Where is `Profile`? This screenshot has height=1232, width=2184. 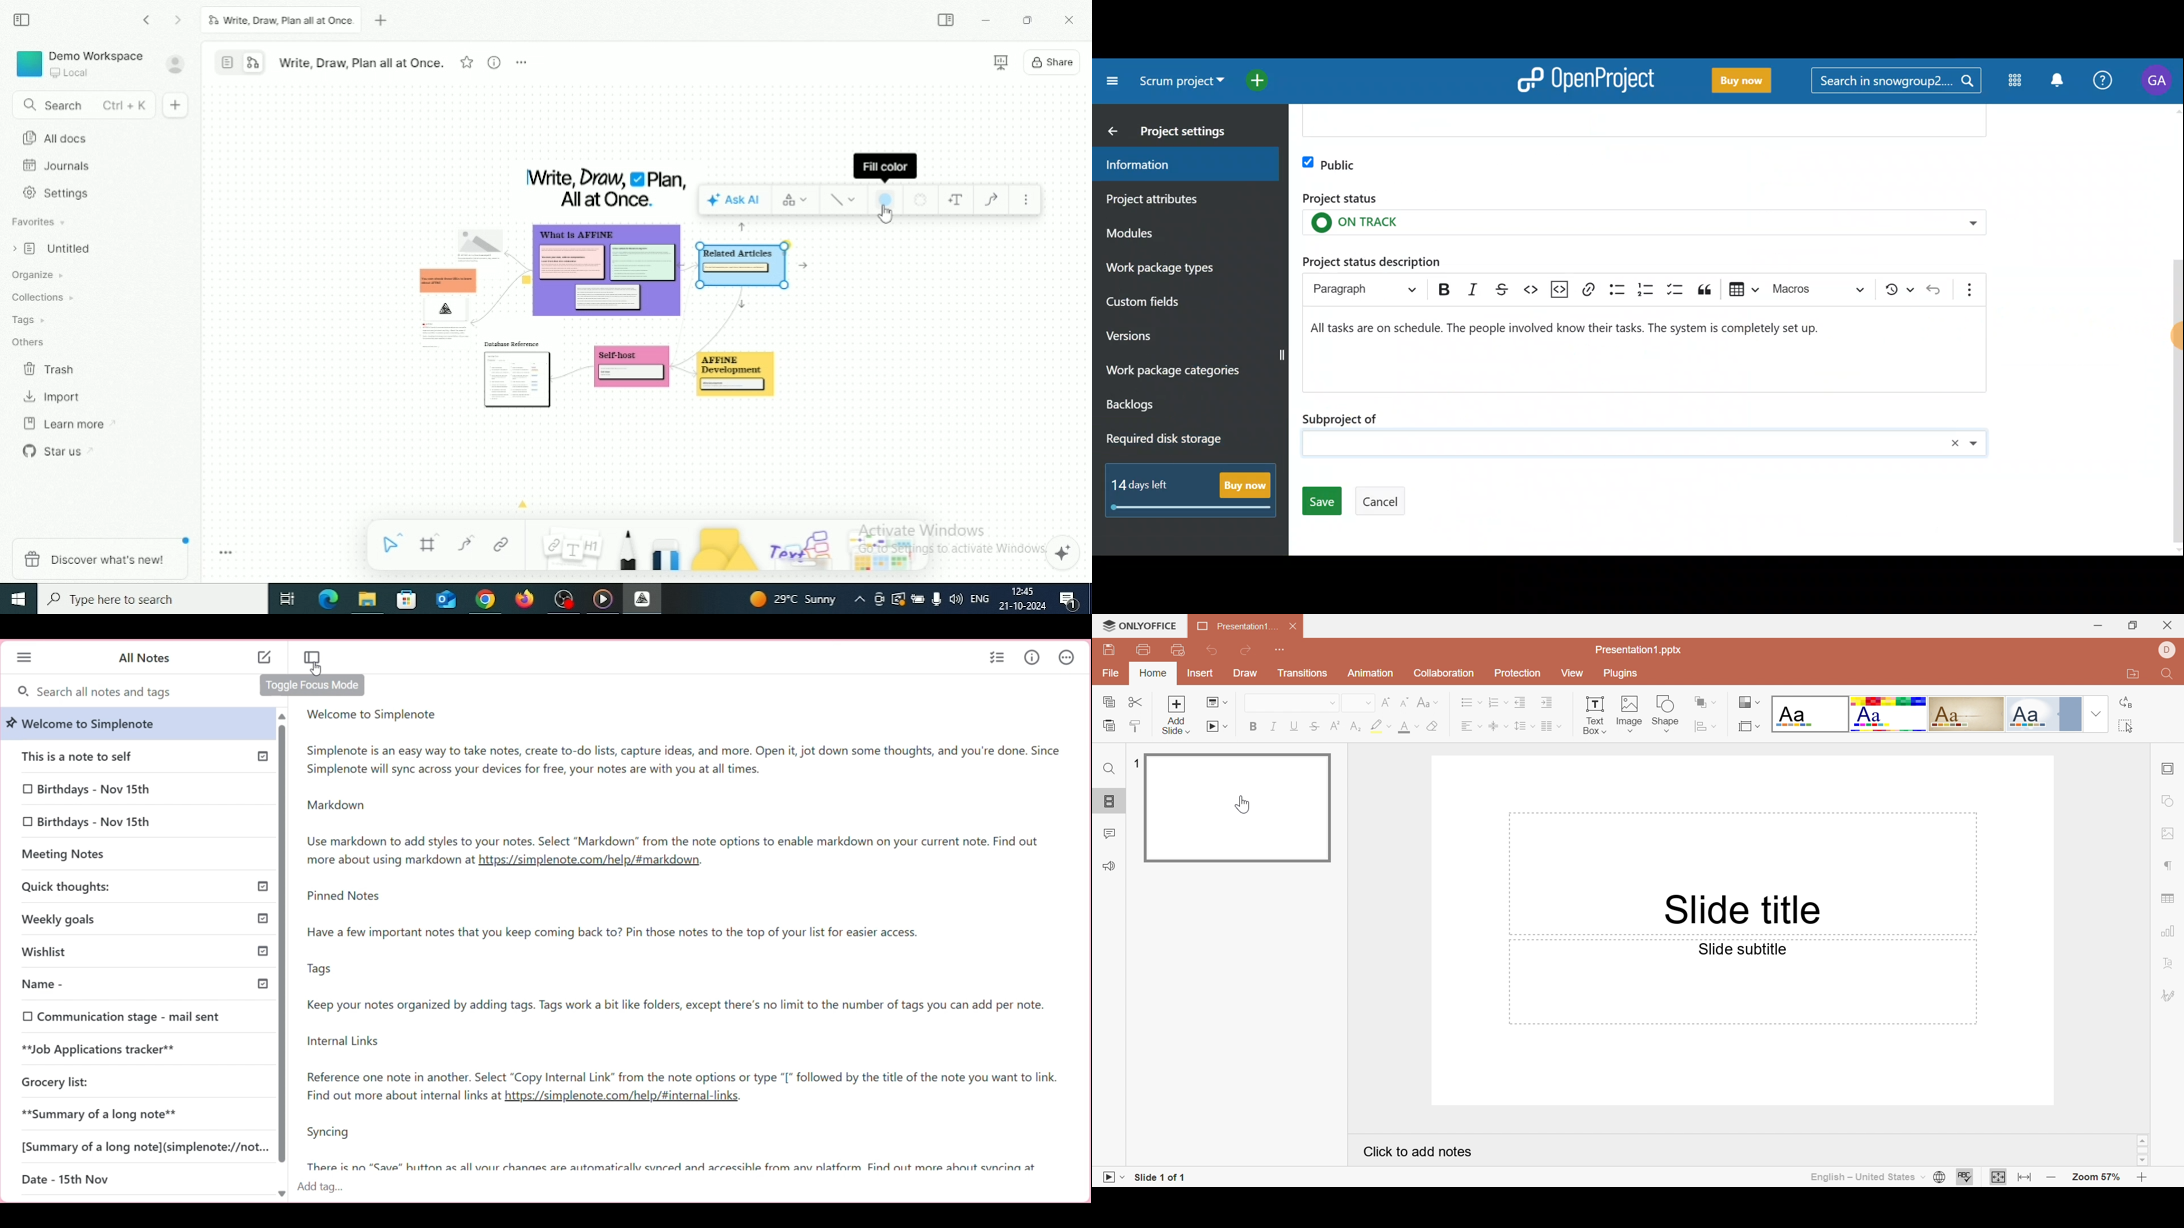
Profile is located at coordinates (2168, 651).